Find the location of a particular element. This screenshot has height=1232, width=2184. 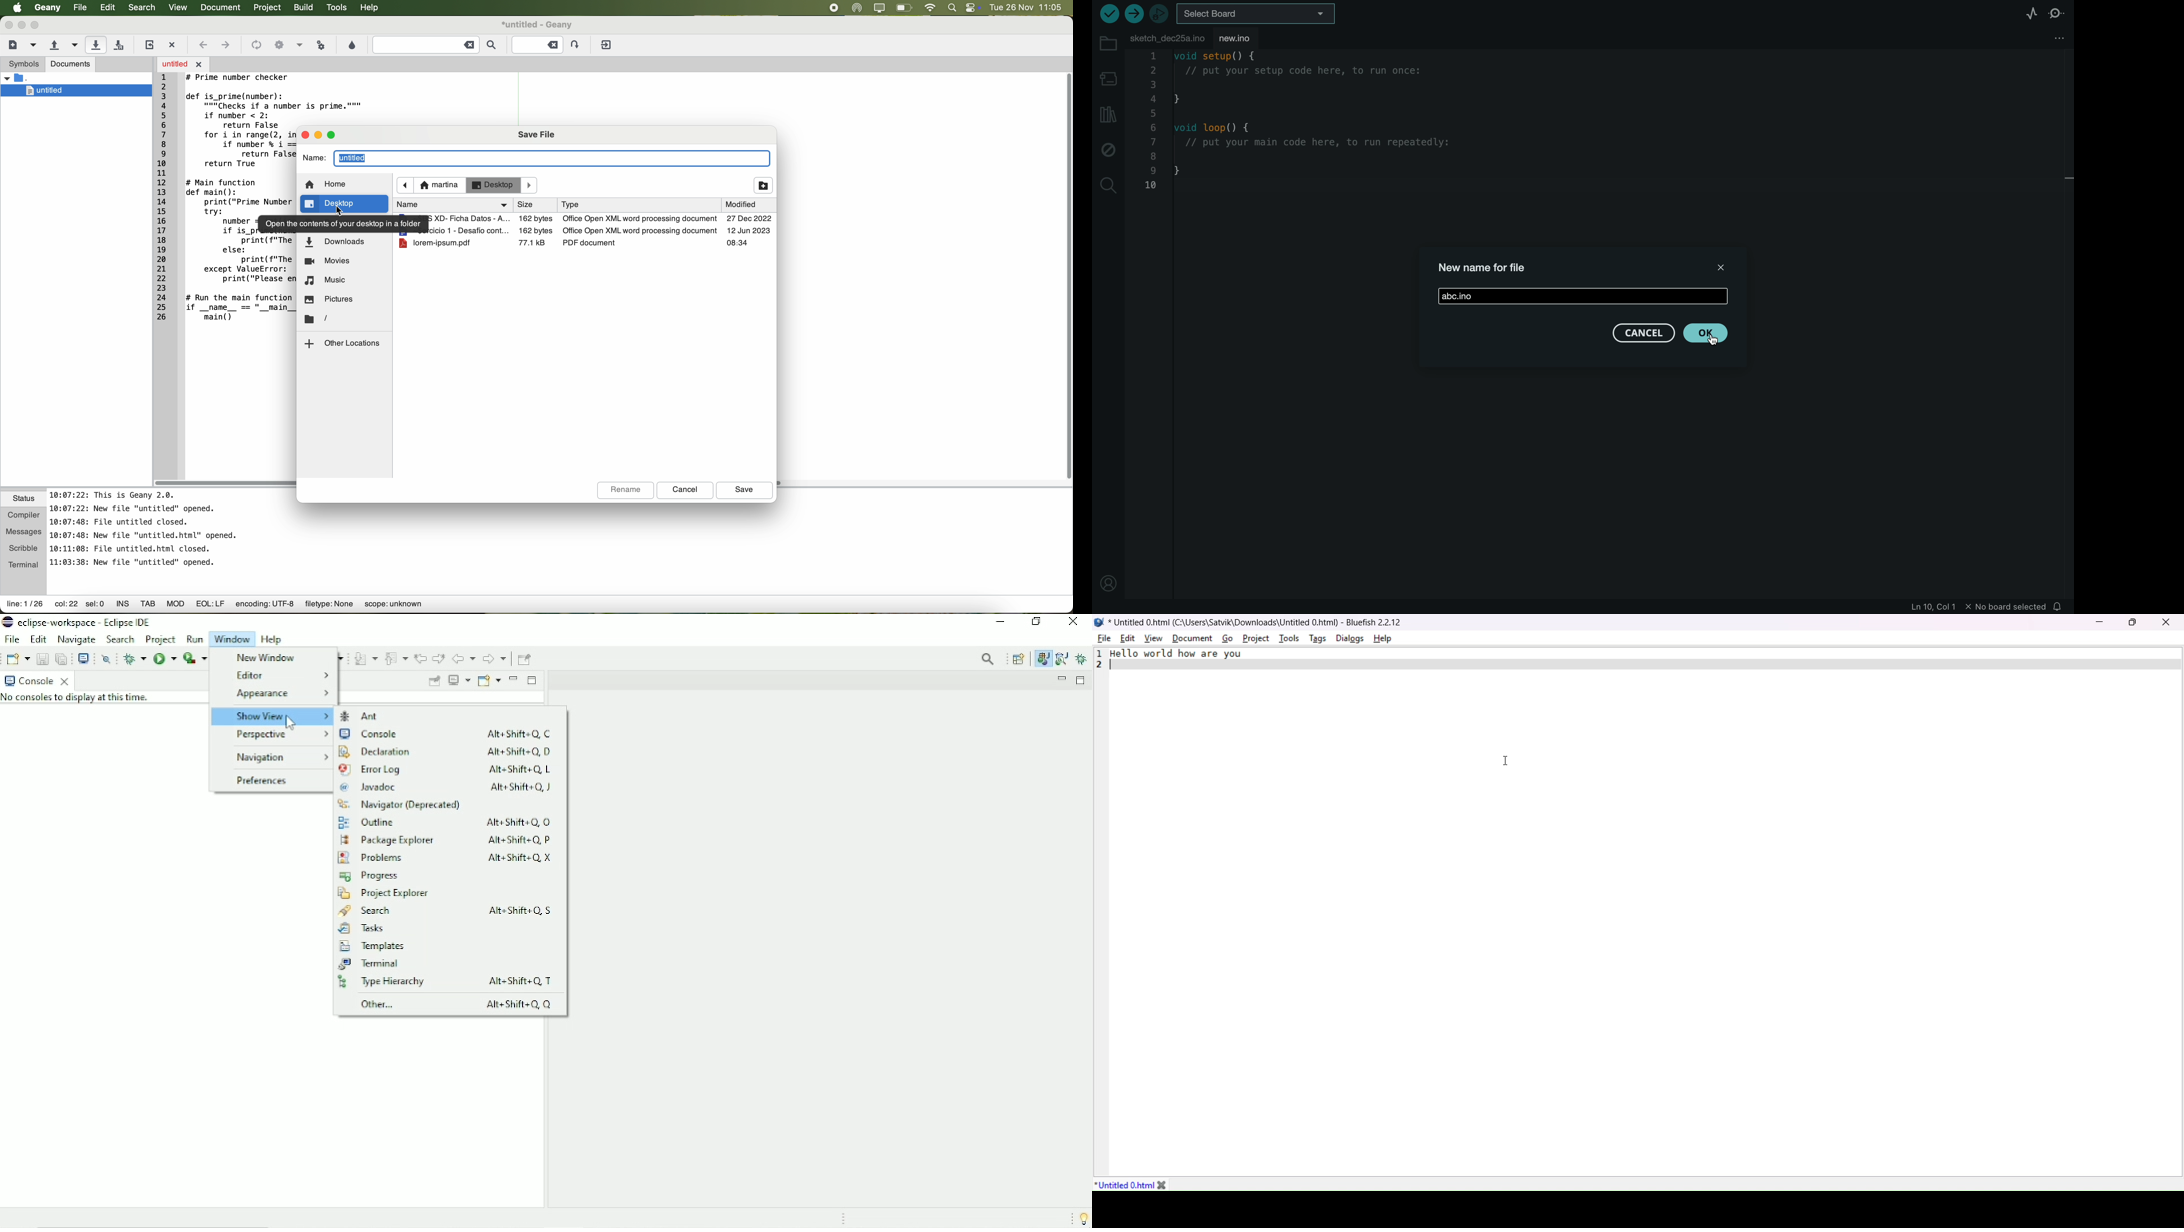

Navigator (deprecated) is located at coordinates (400, 805).